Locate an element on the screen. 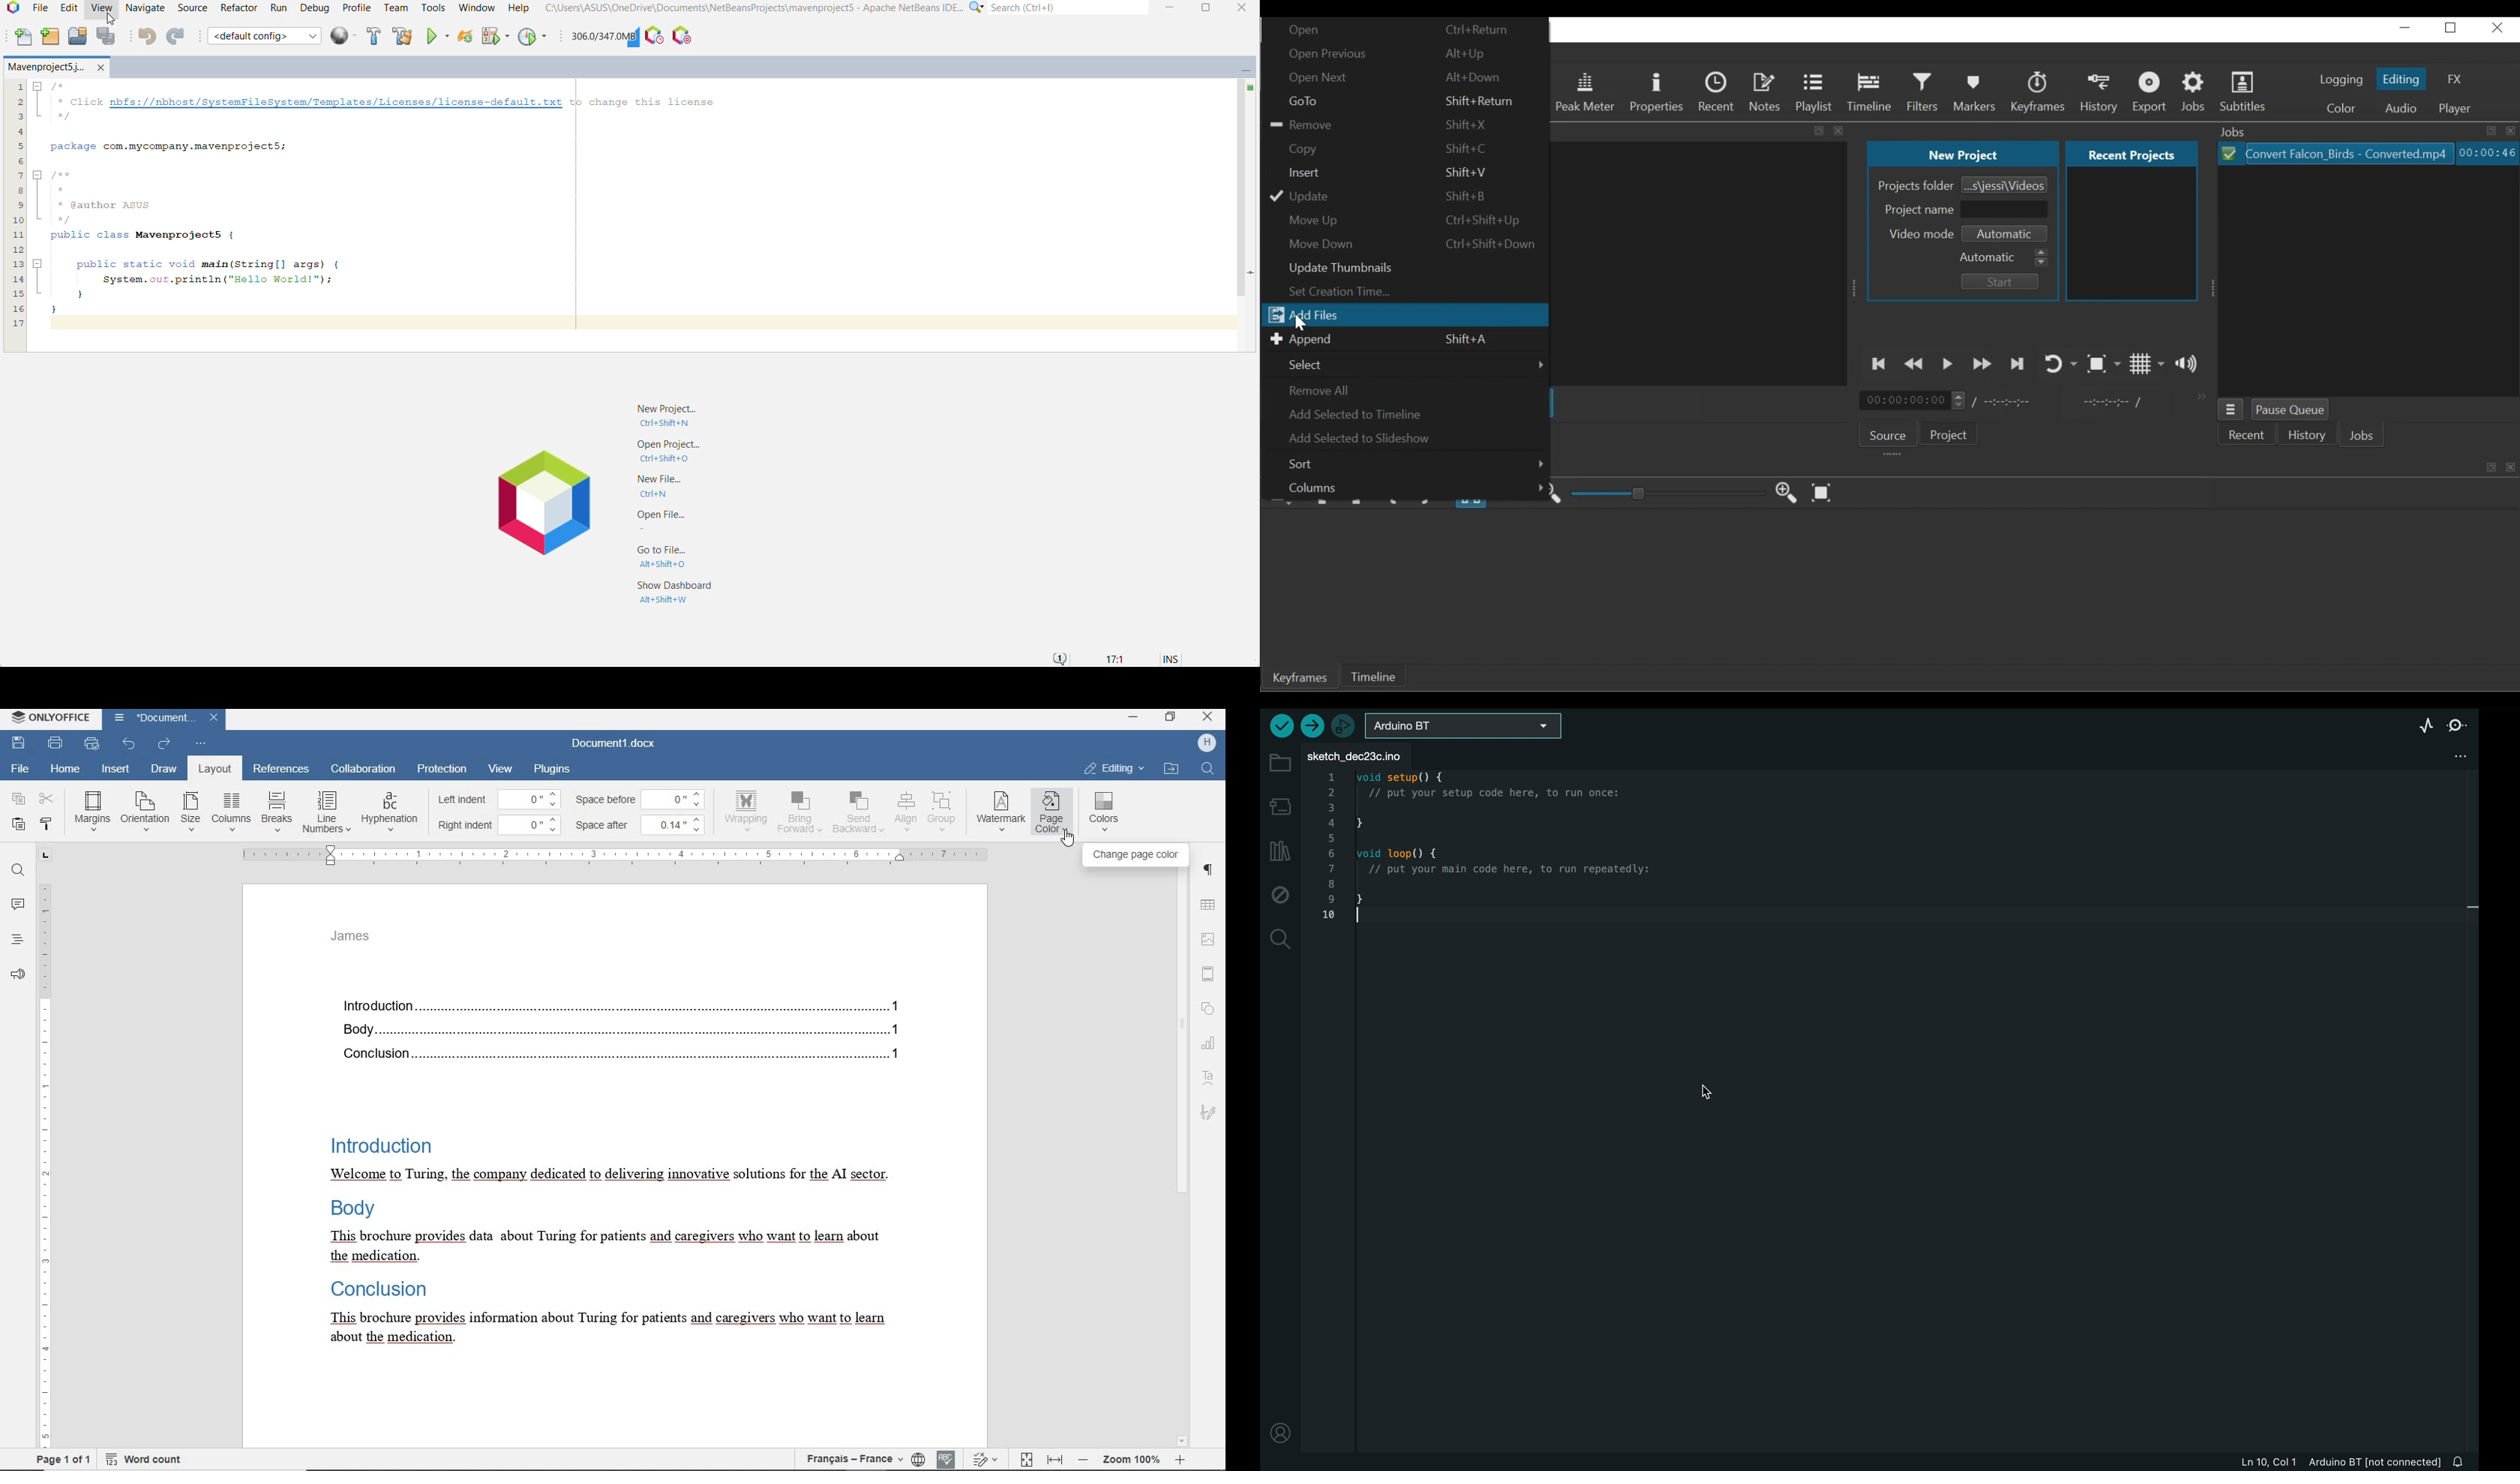  document name is located at coordinates (154, 720).